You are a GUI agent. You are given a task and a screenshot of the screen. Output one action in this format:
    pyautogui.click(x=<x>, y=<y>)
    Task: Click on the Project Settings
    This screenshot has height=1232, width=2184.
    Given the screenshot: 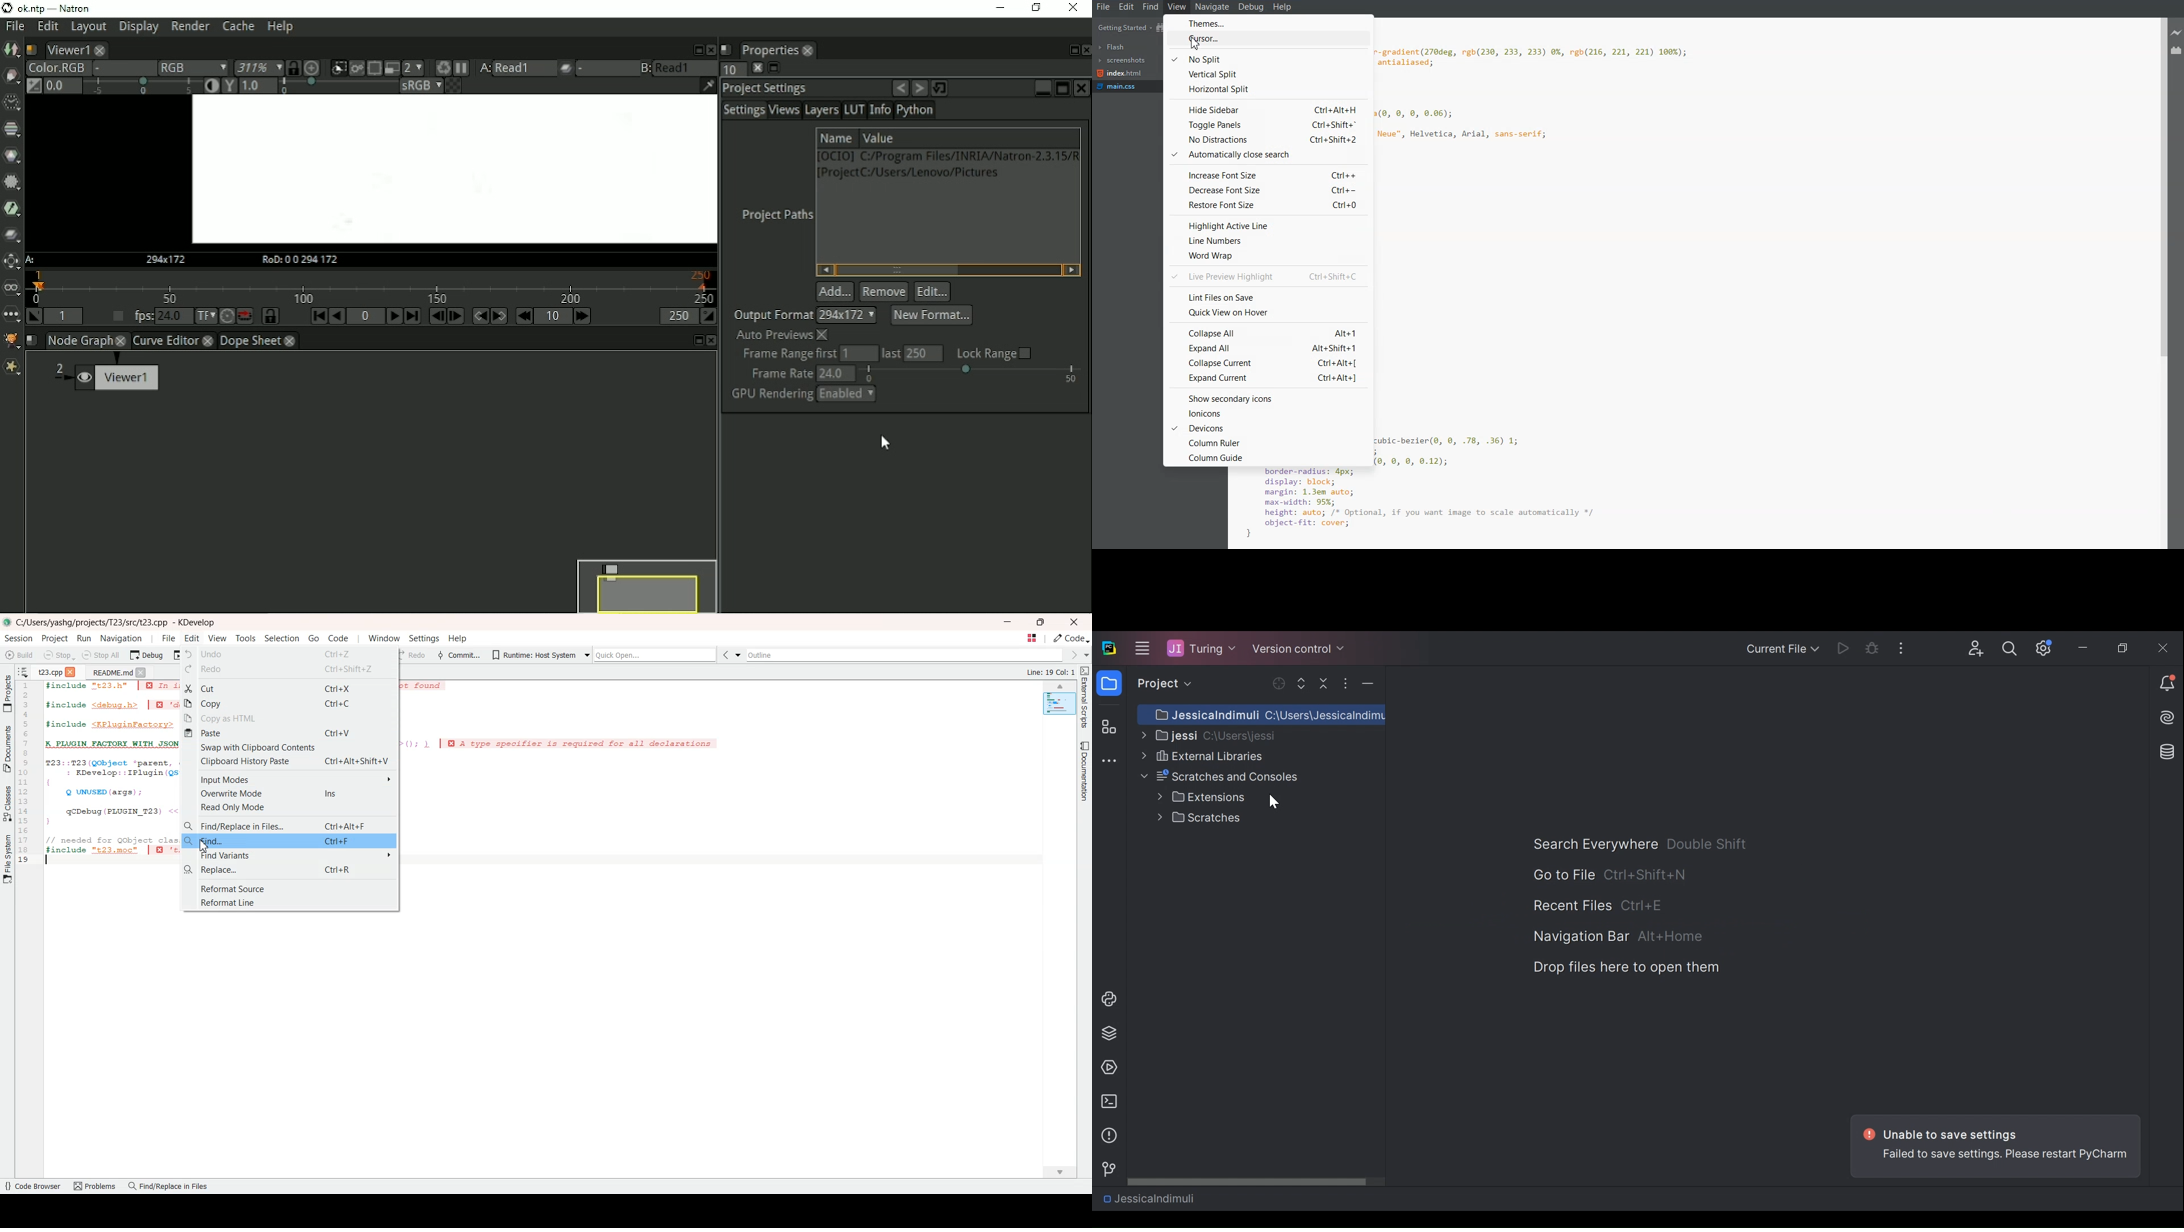 What is the action you would take?
    pyautogui.click(x=764, y=89)
    